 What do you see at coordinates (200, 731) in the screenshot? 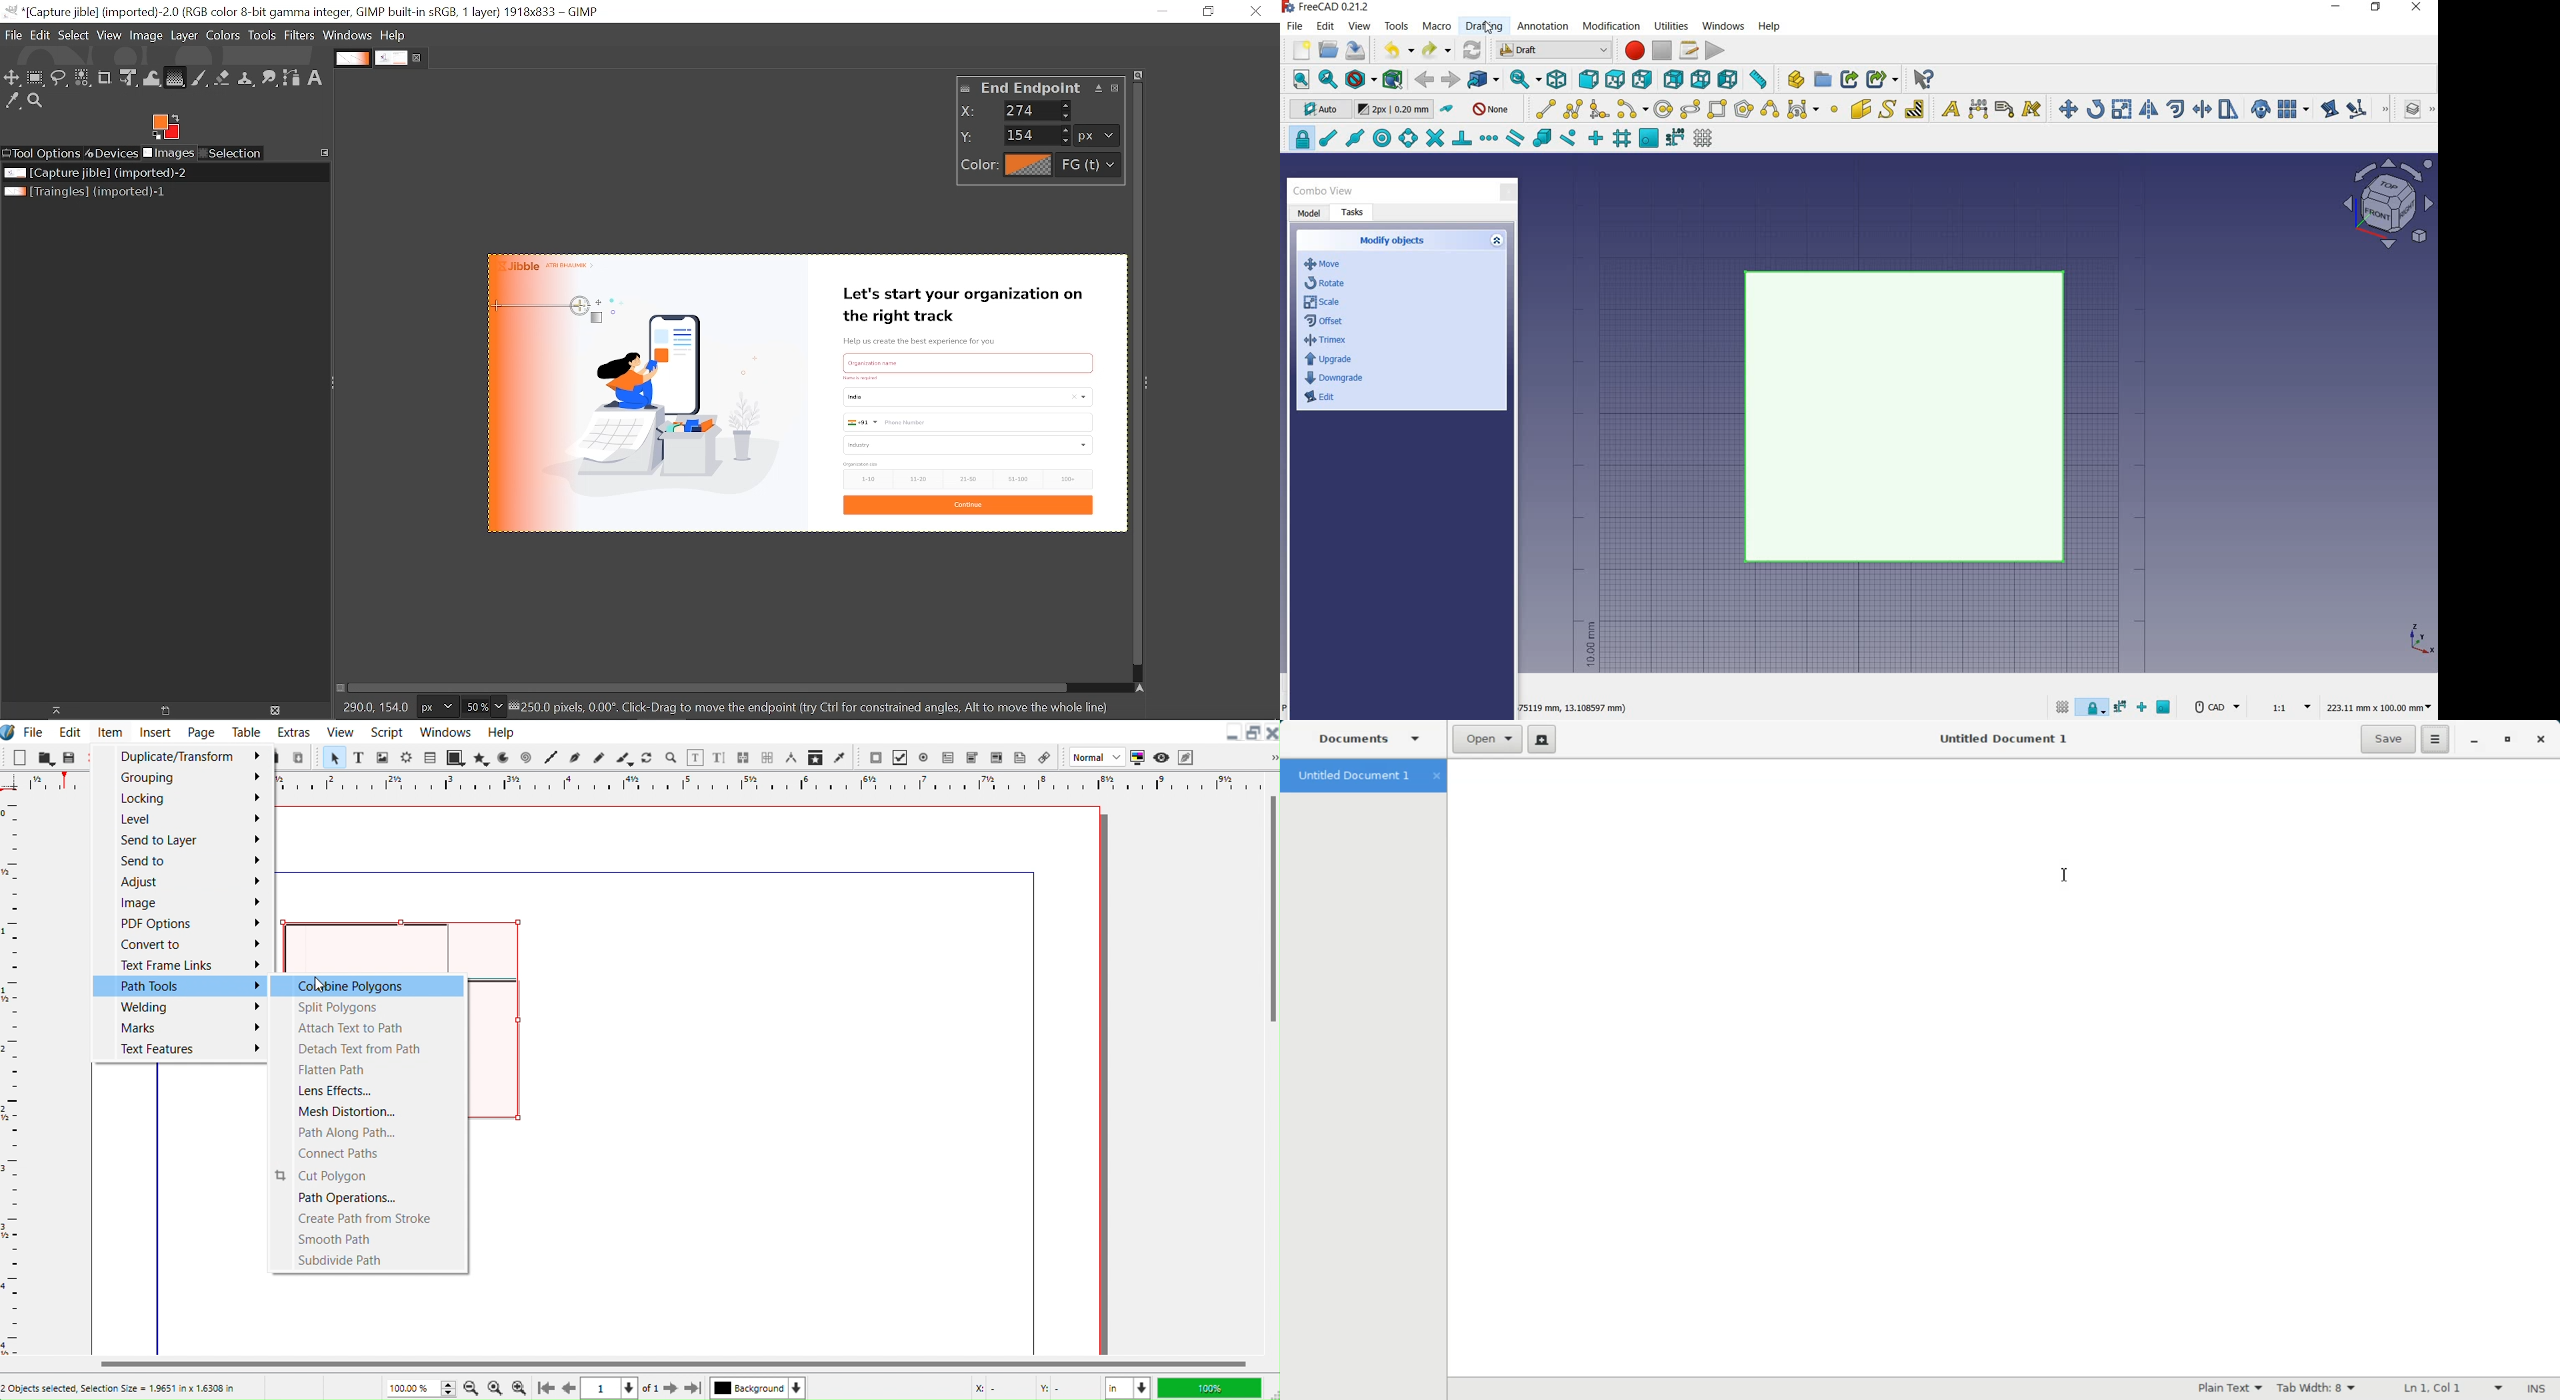
I see `Page` at bounding box center [200, 731].